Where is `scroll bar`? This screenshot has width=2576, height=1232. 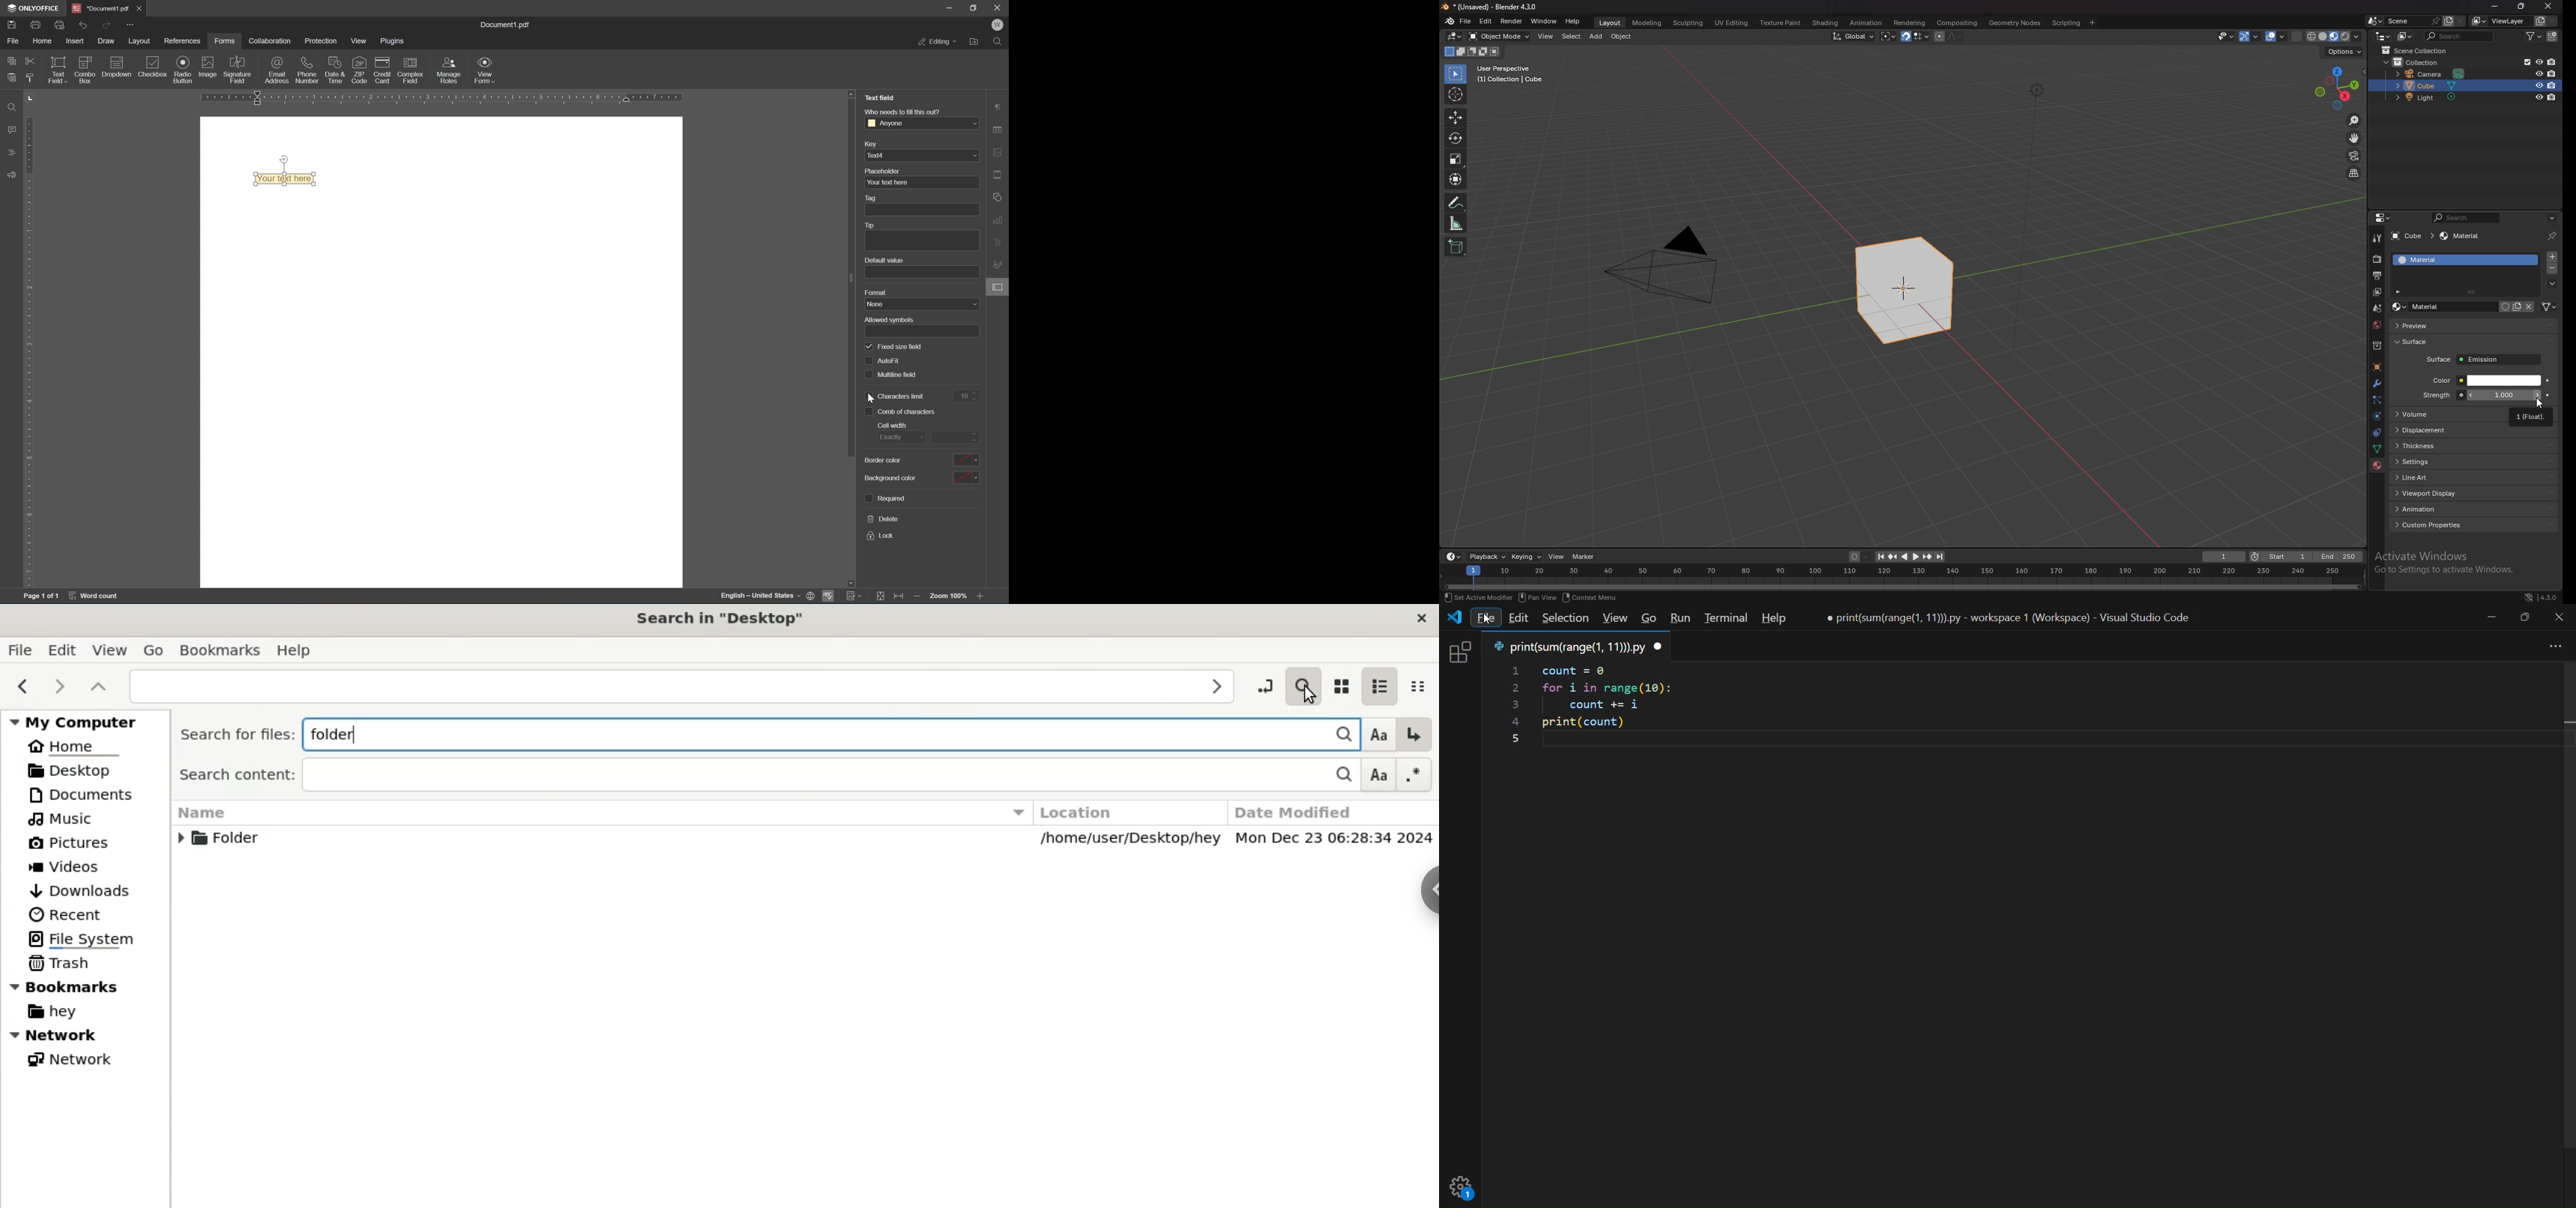
scroll bar is located at coordinates (852, 277).